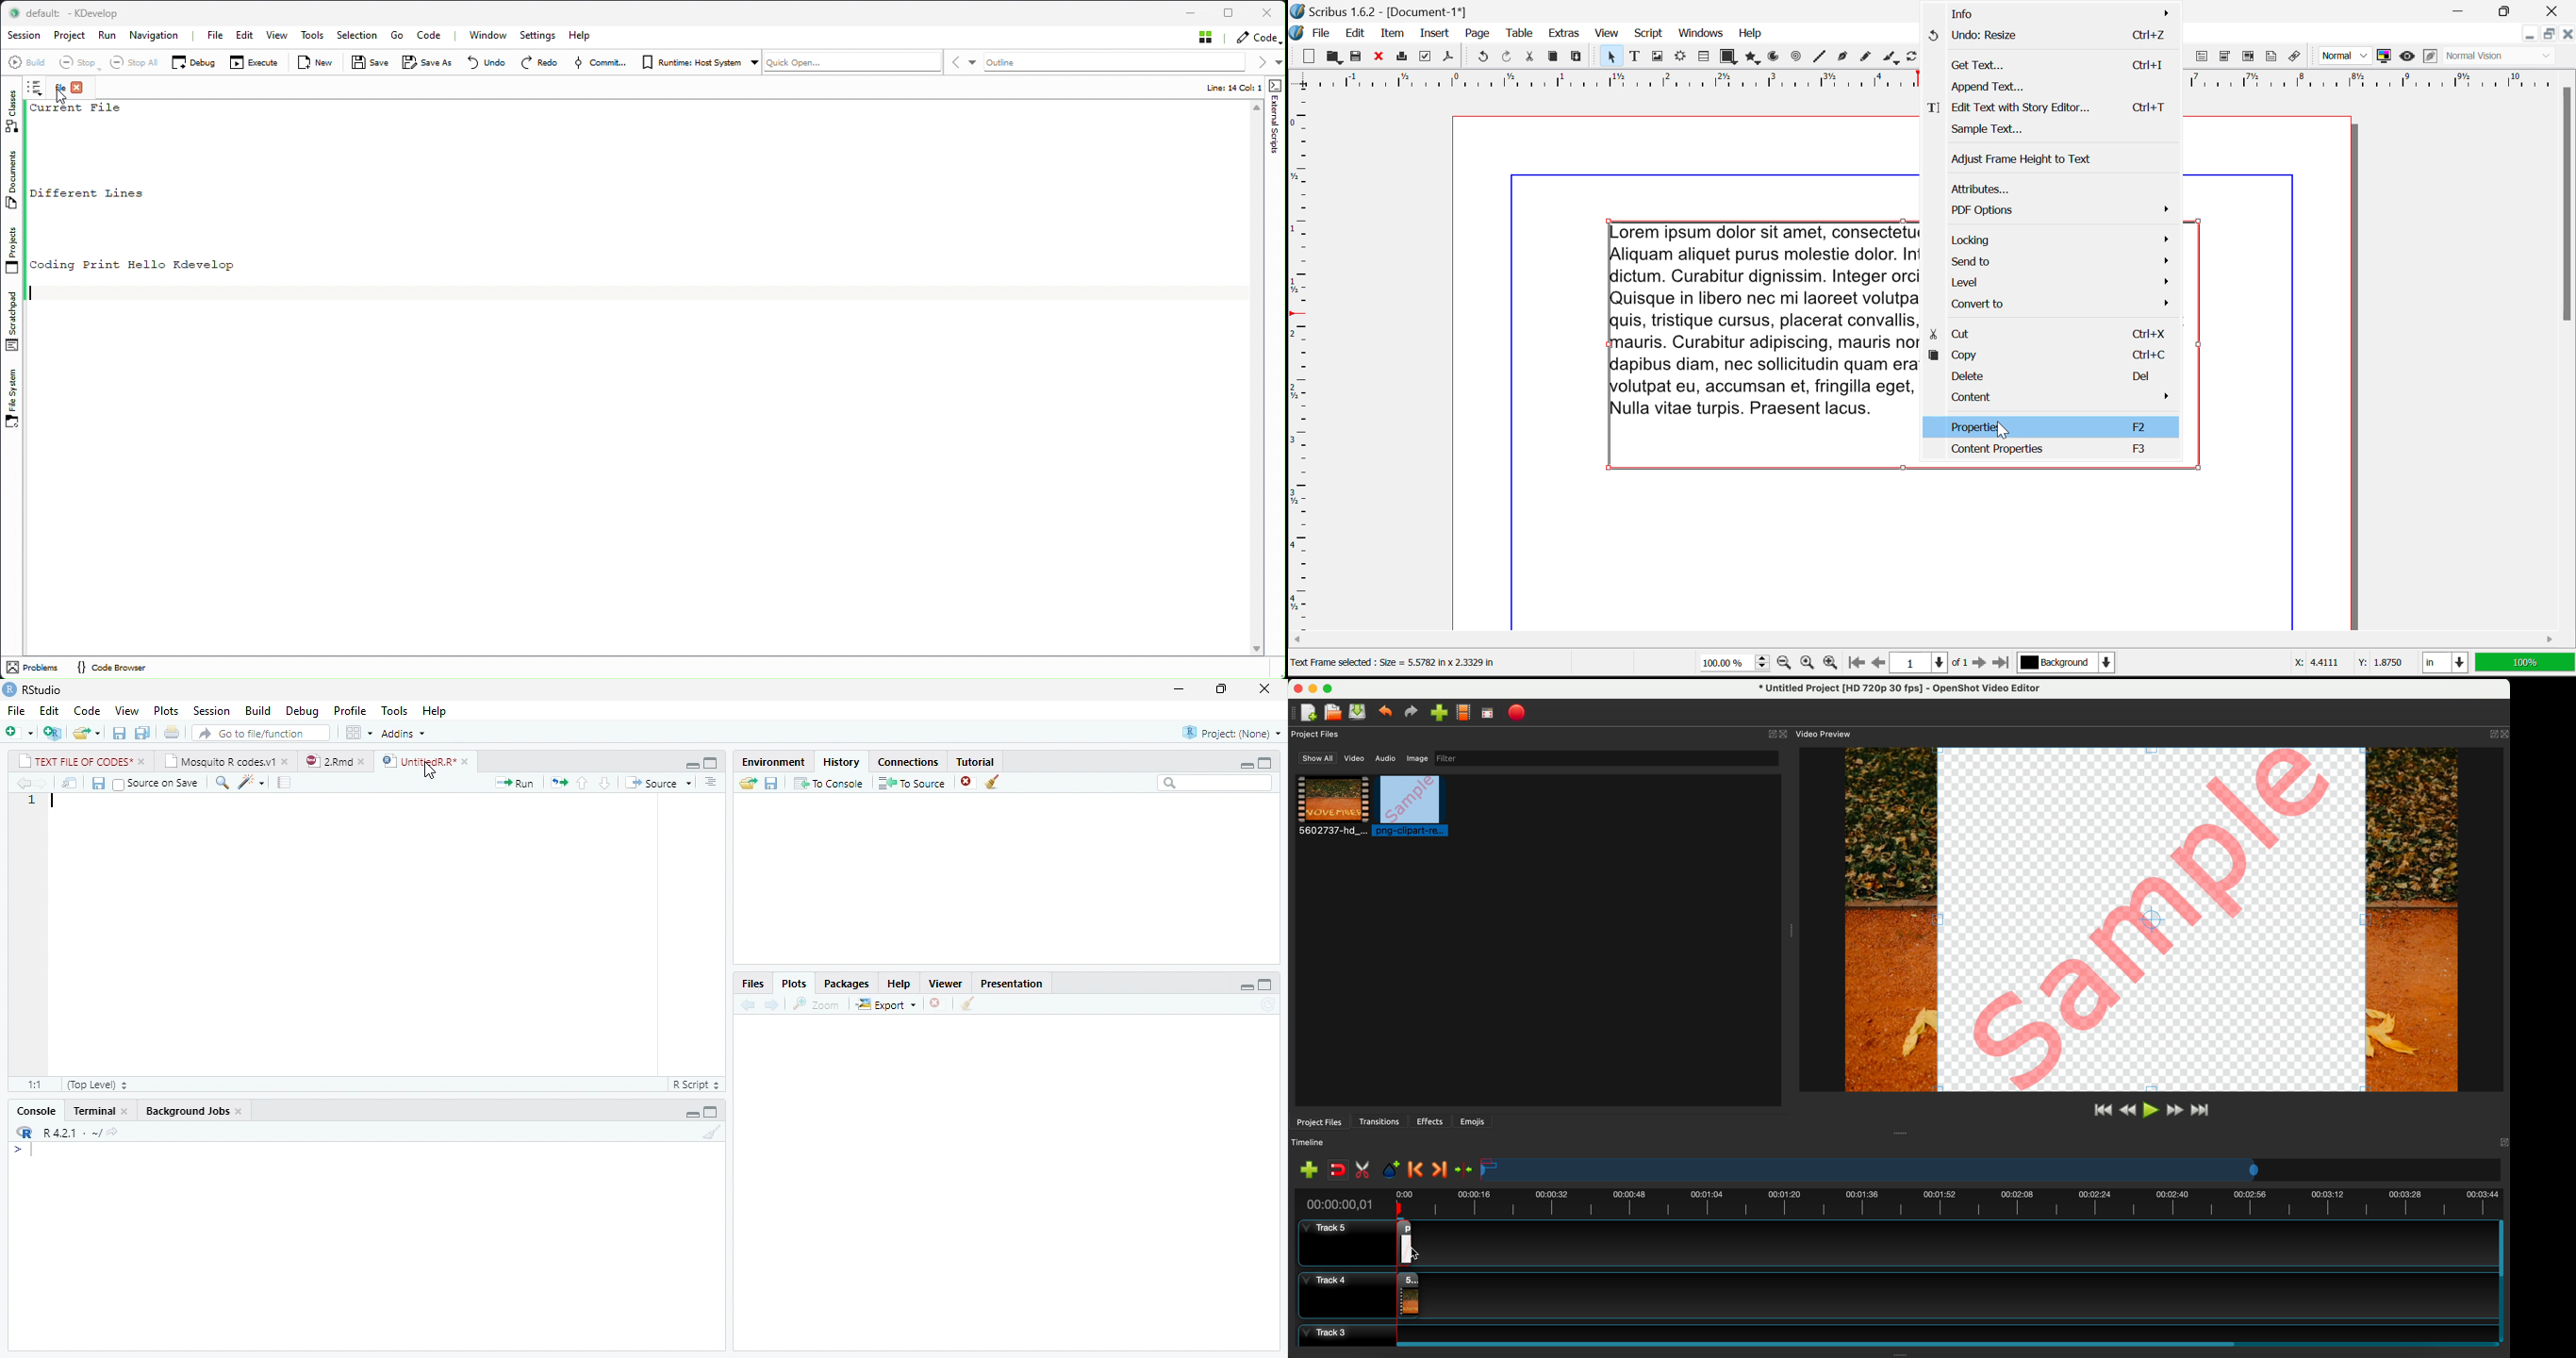 The image size is (2576, 1372). Describe the element at coordinates (1929, 665) in the screenshot. I see `Page 1 of 1` at that location.